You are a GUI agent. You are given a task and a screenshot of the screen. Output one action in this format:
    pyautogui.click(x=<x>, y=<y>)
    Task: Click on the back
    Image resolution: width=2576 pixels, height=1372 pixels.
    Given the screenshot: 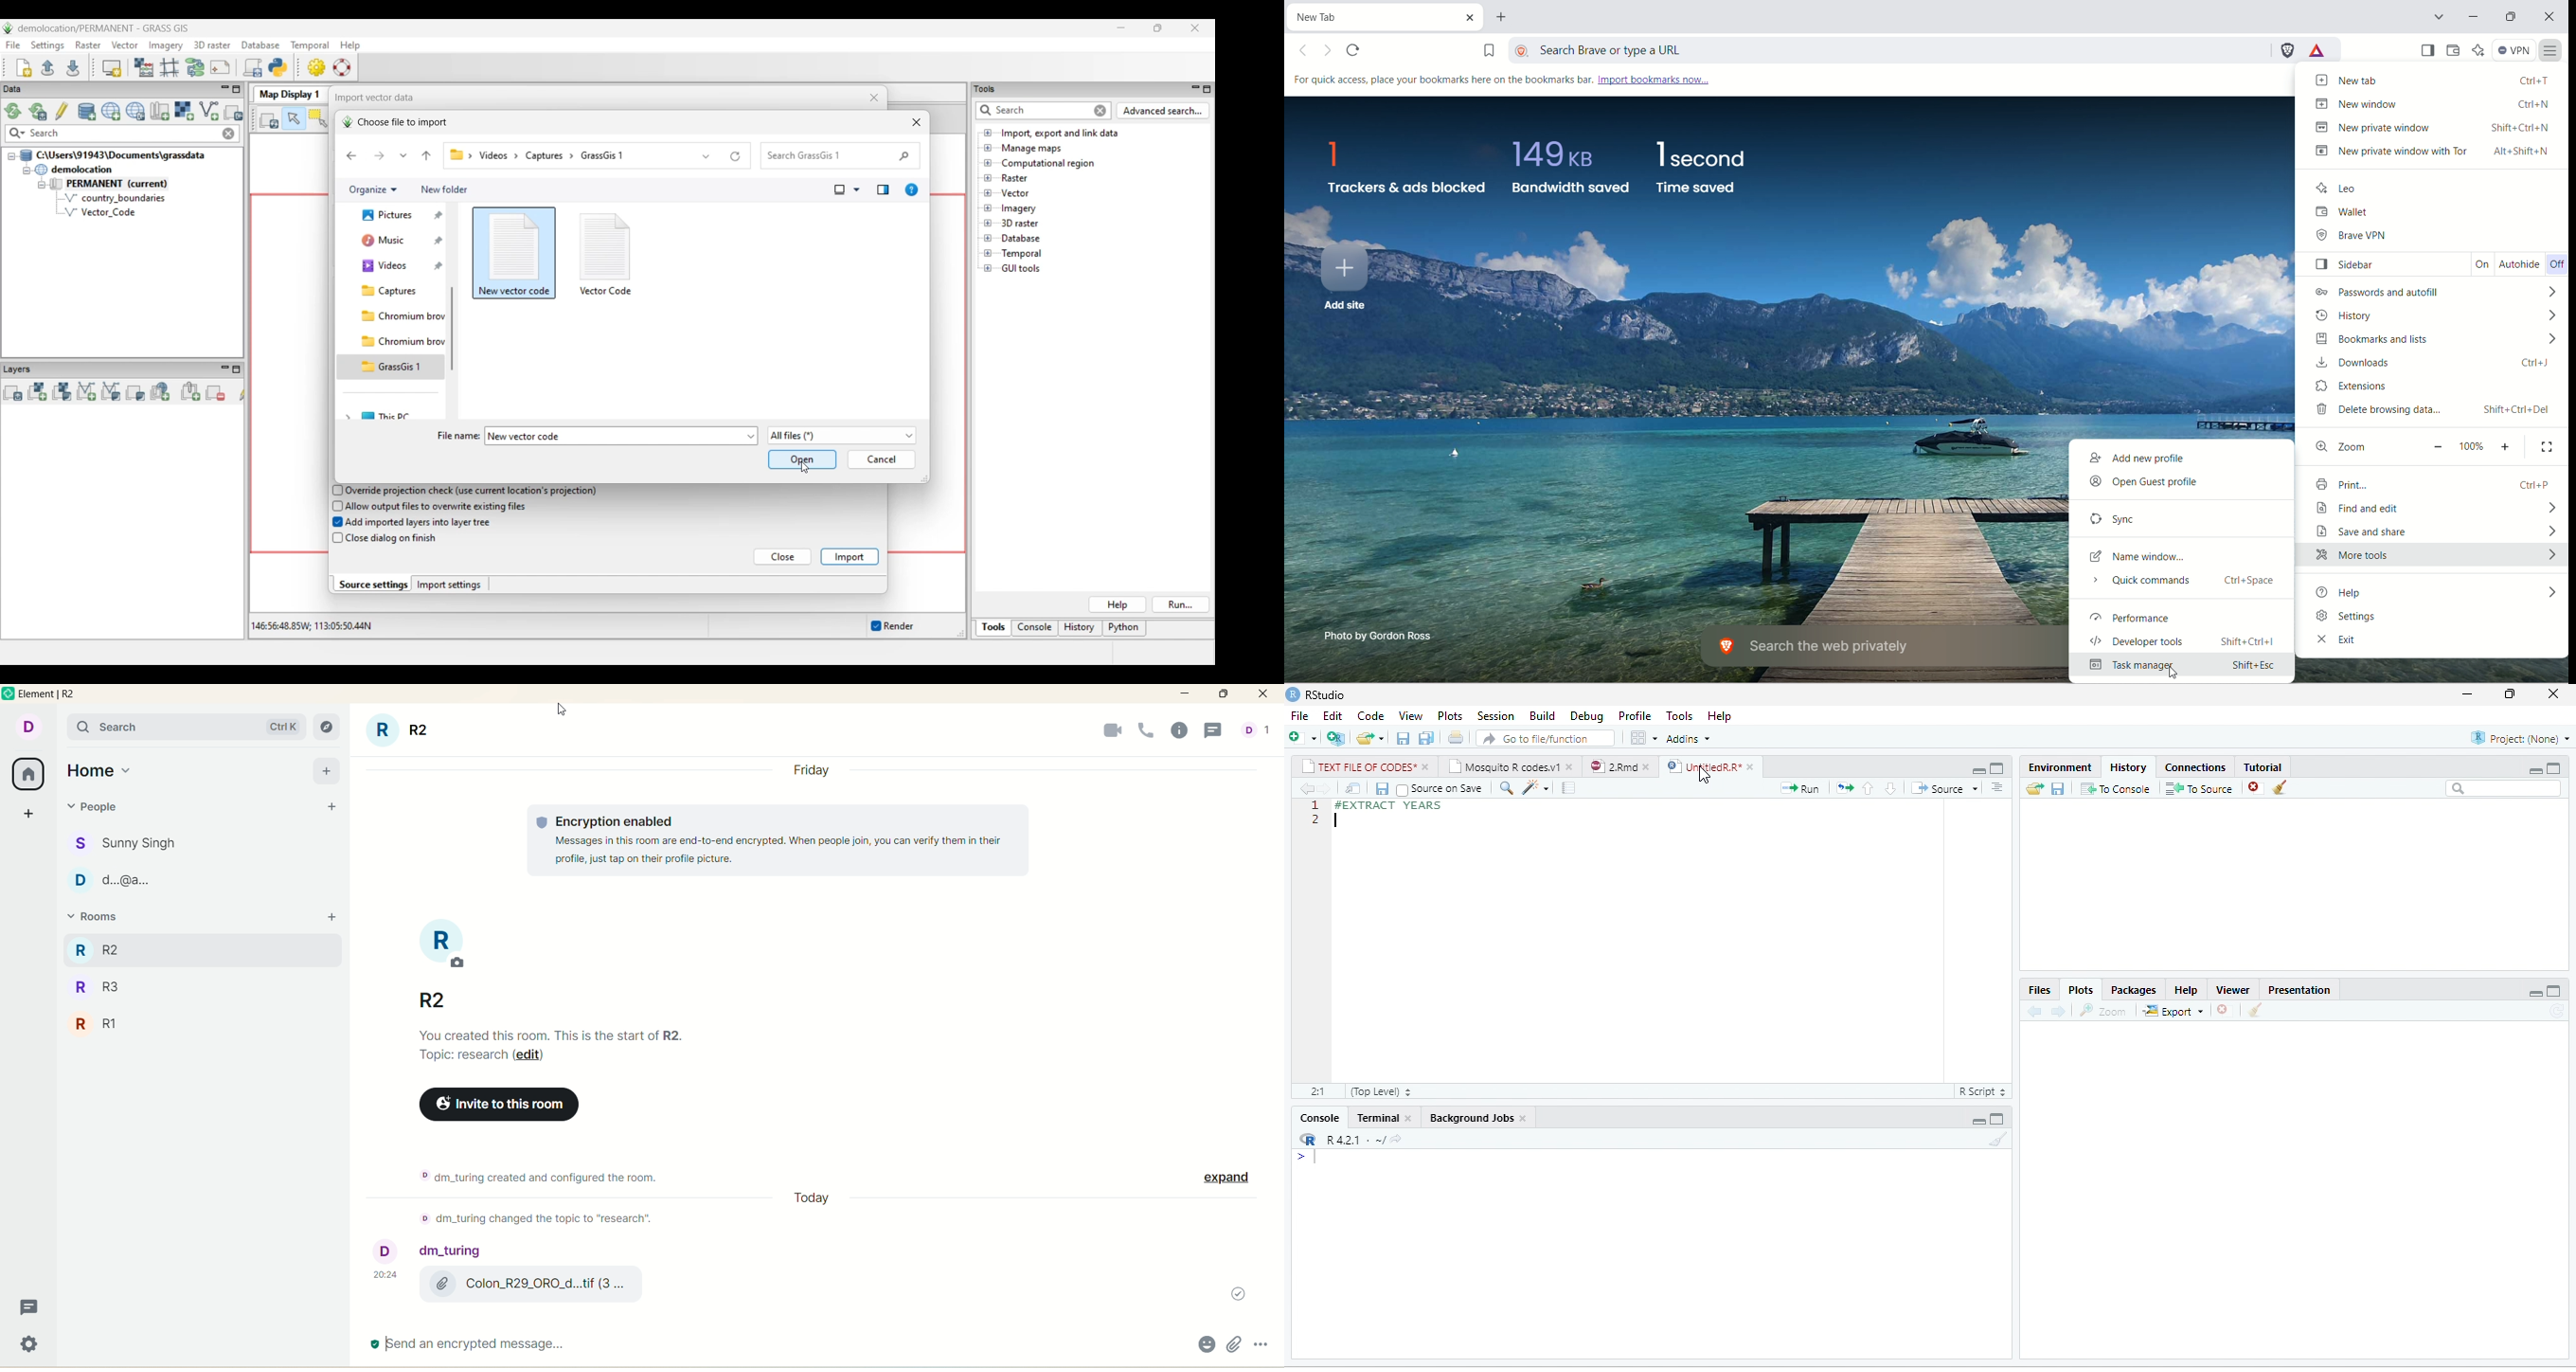 What is the action you would take?
    pyautogui.click(x=2034, y=1010)
    